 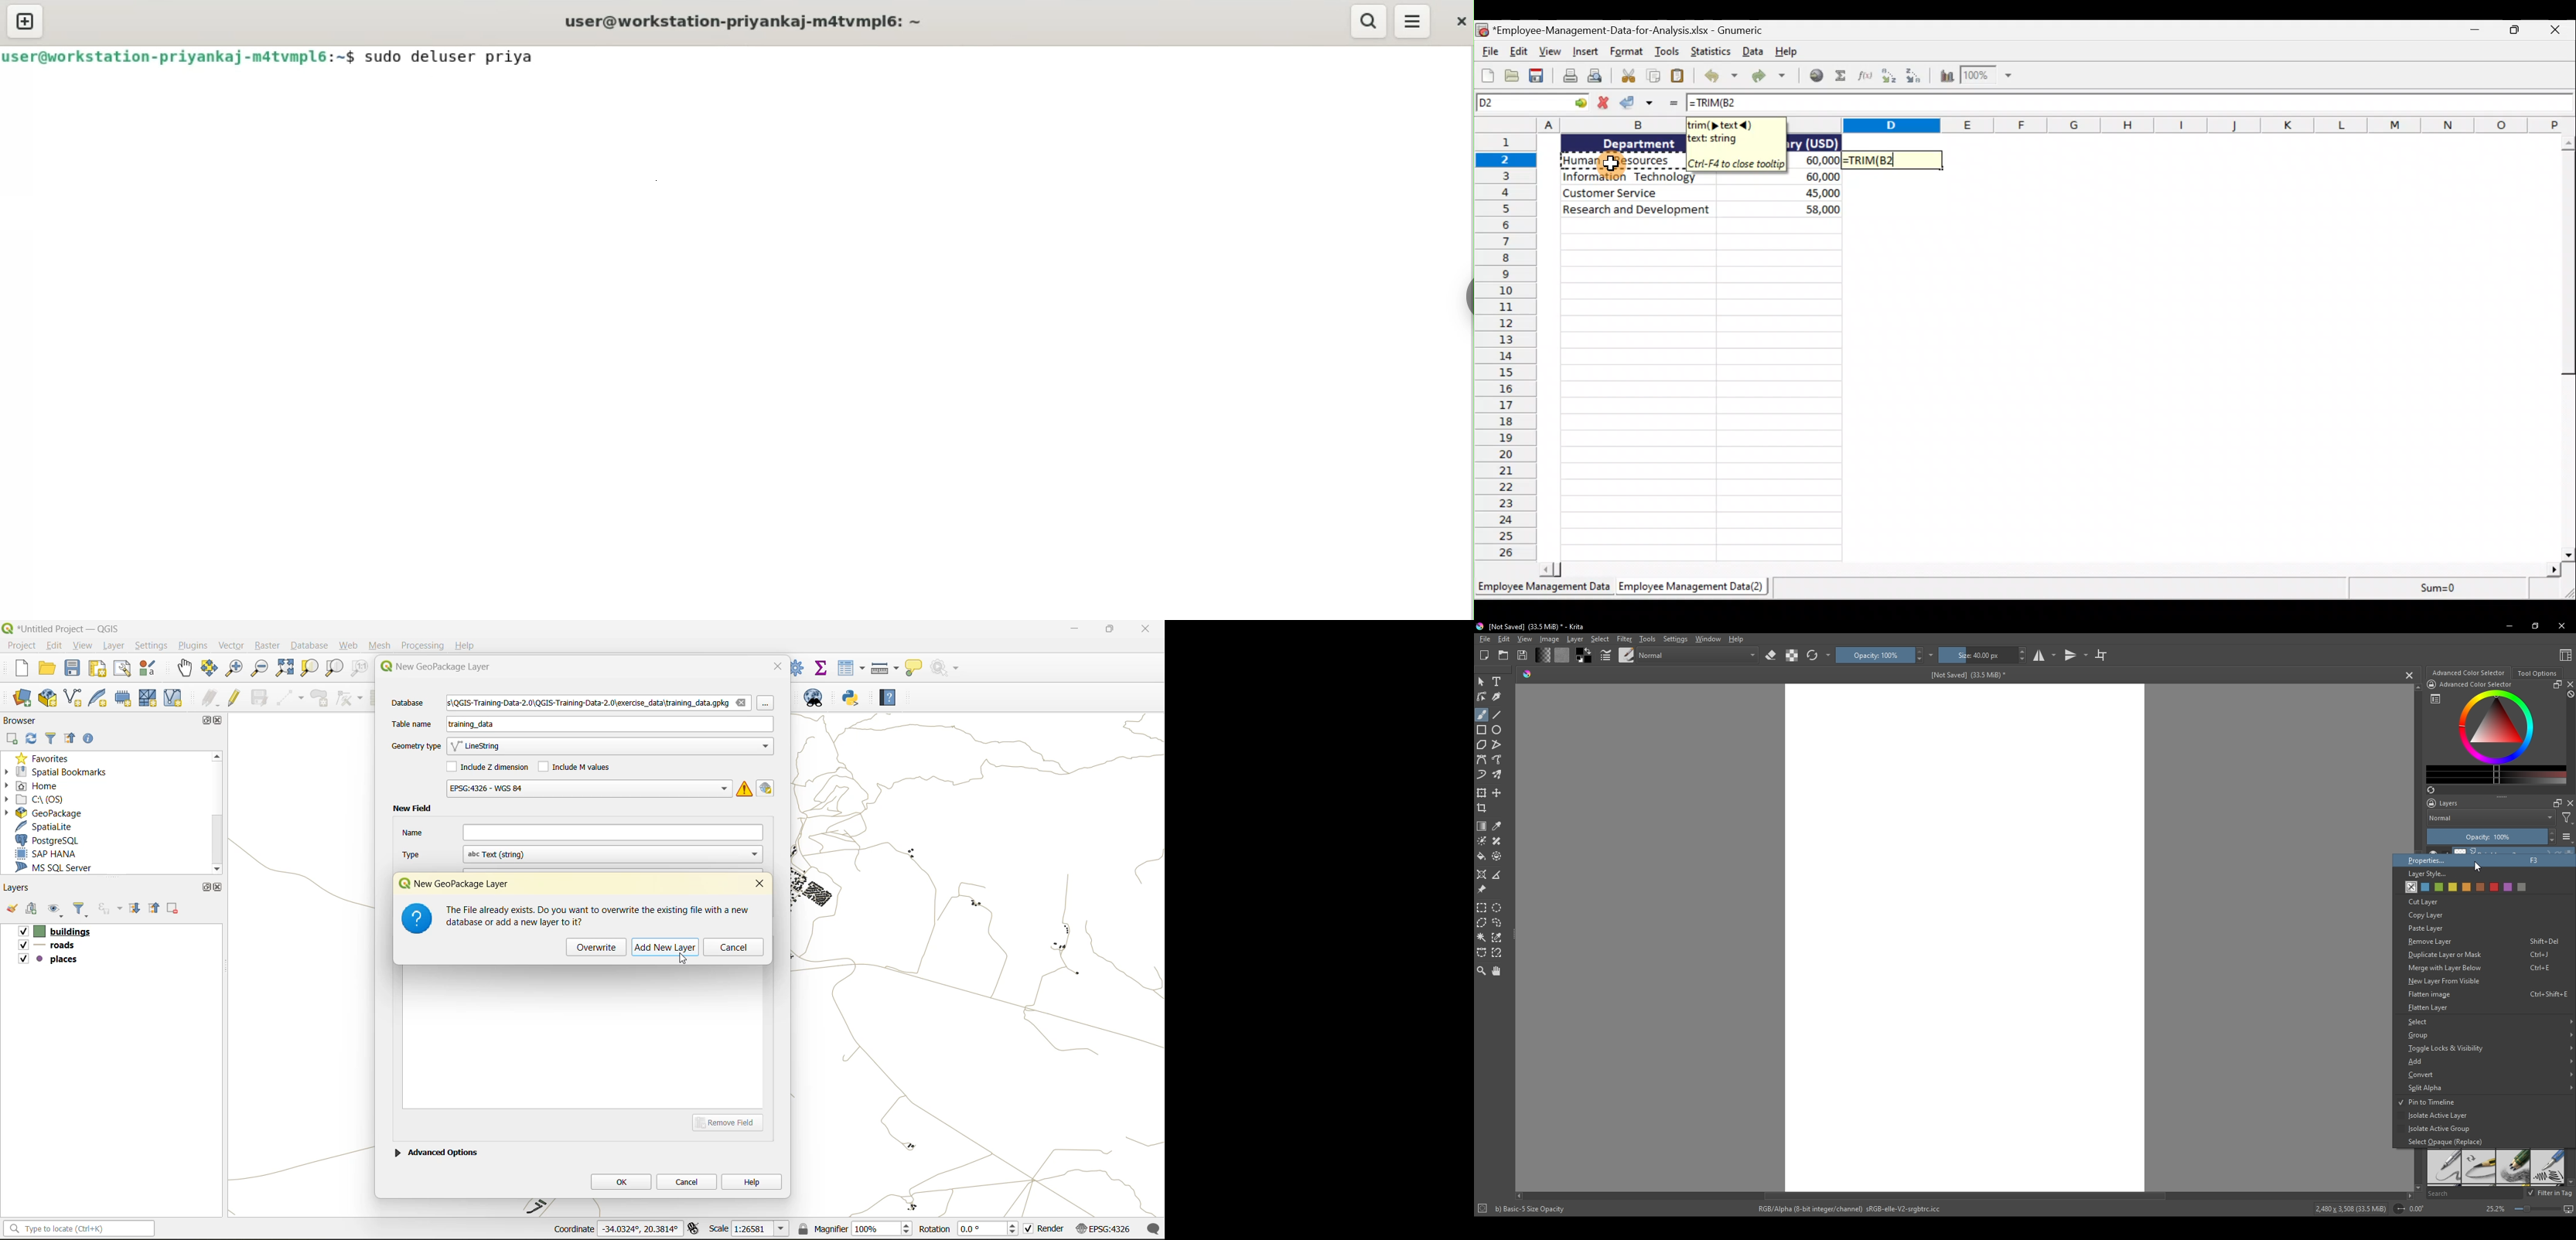 What do you see at coordinates (1549, 639) in the screenshot?
I see `Image` at bounding box center [1549, 639].